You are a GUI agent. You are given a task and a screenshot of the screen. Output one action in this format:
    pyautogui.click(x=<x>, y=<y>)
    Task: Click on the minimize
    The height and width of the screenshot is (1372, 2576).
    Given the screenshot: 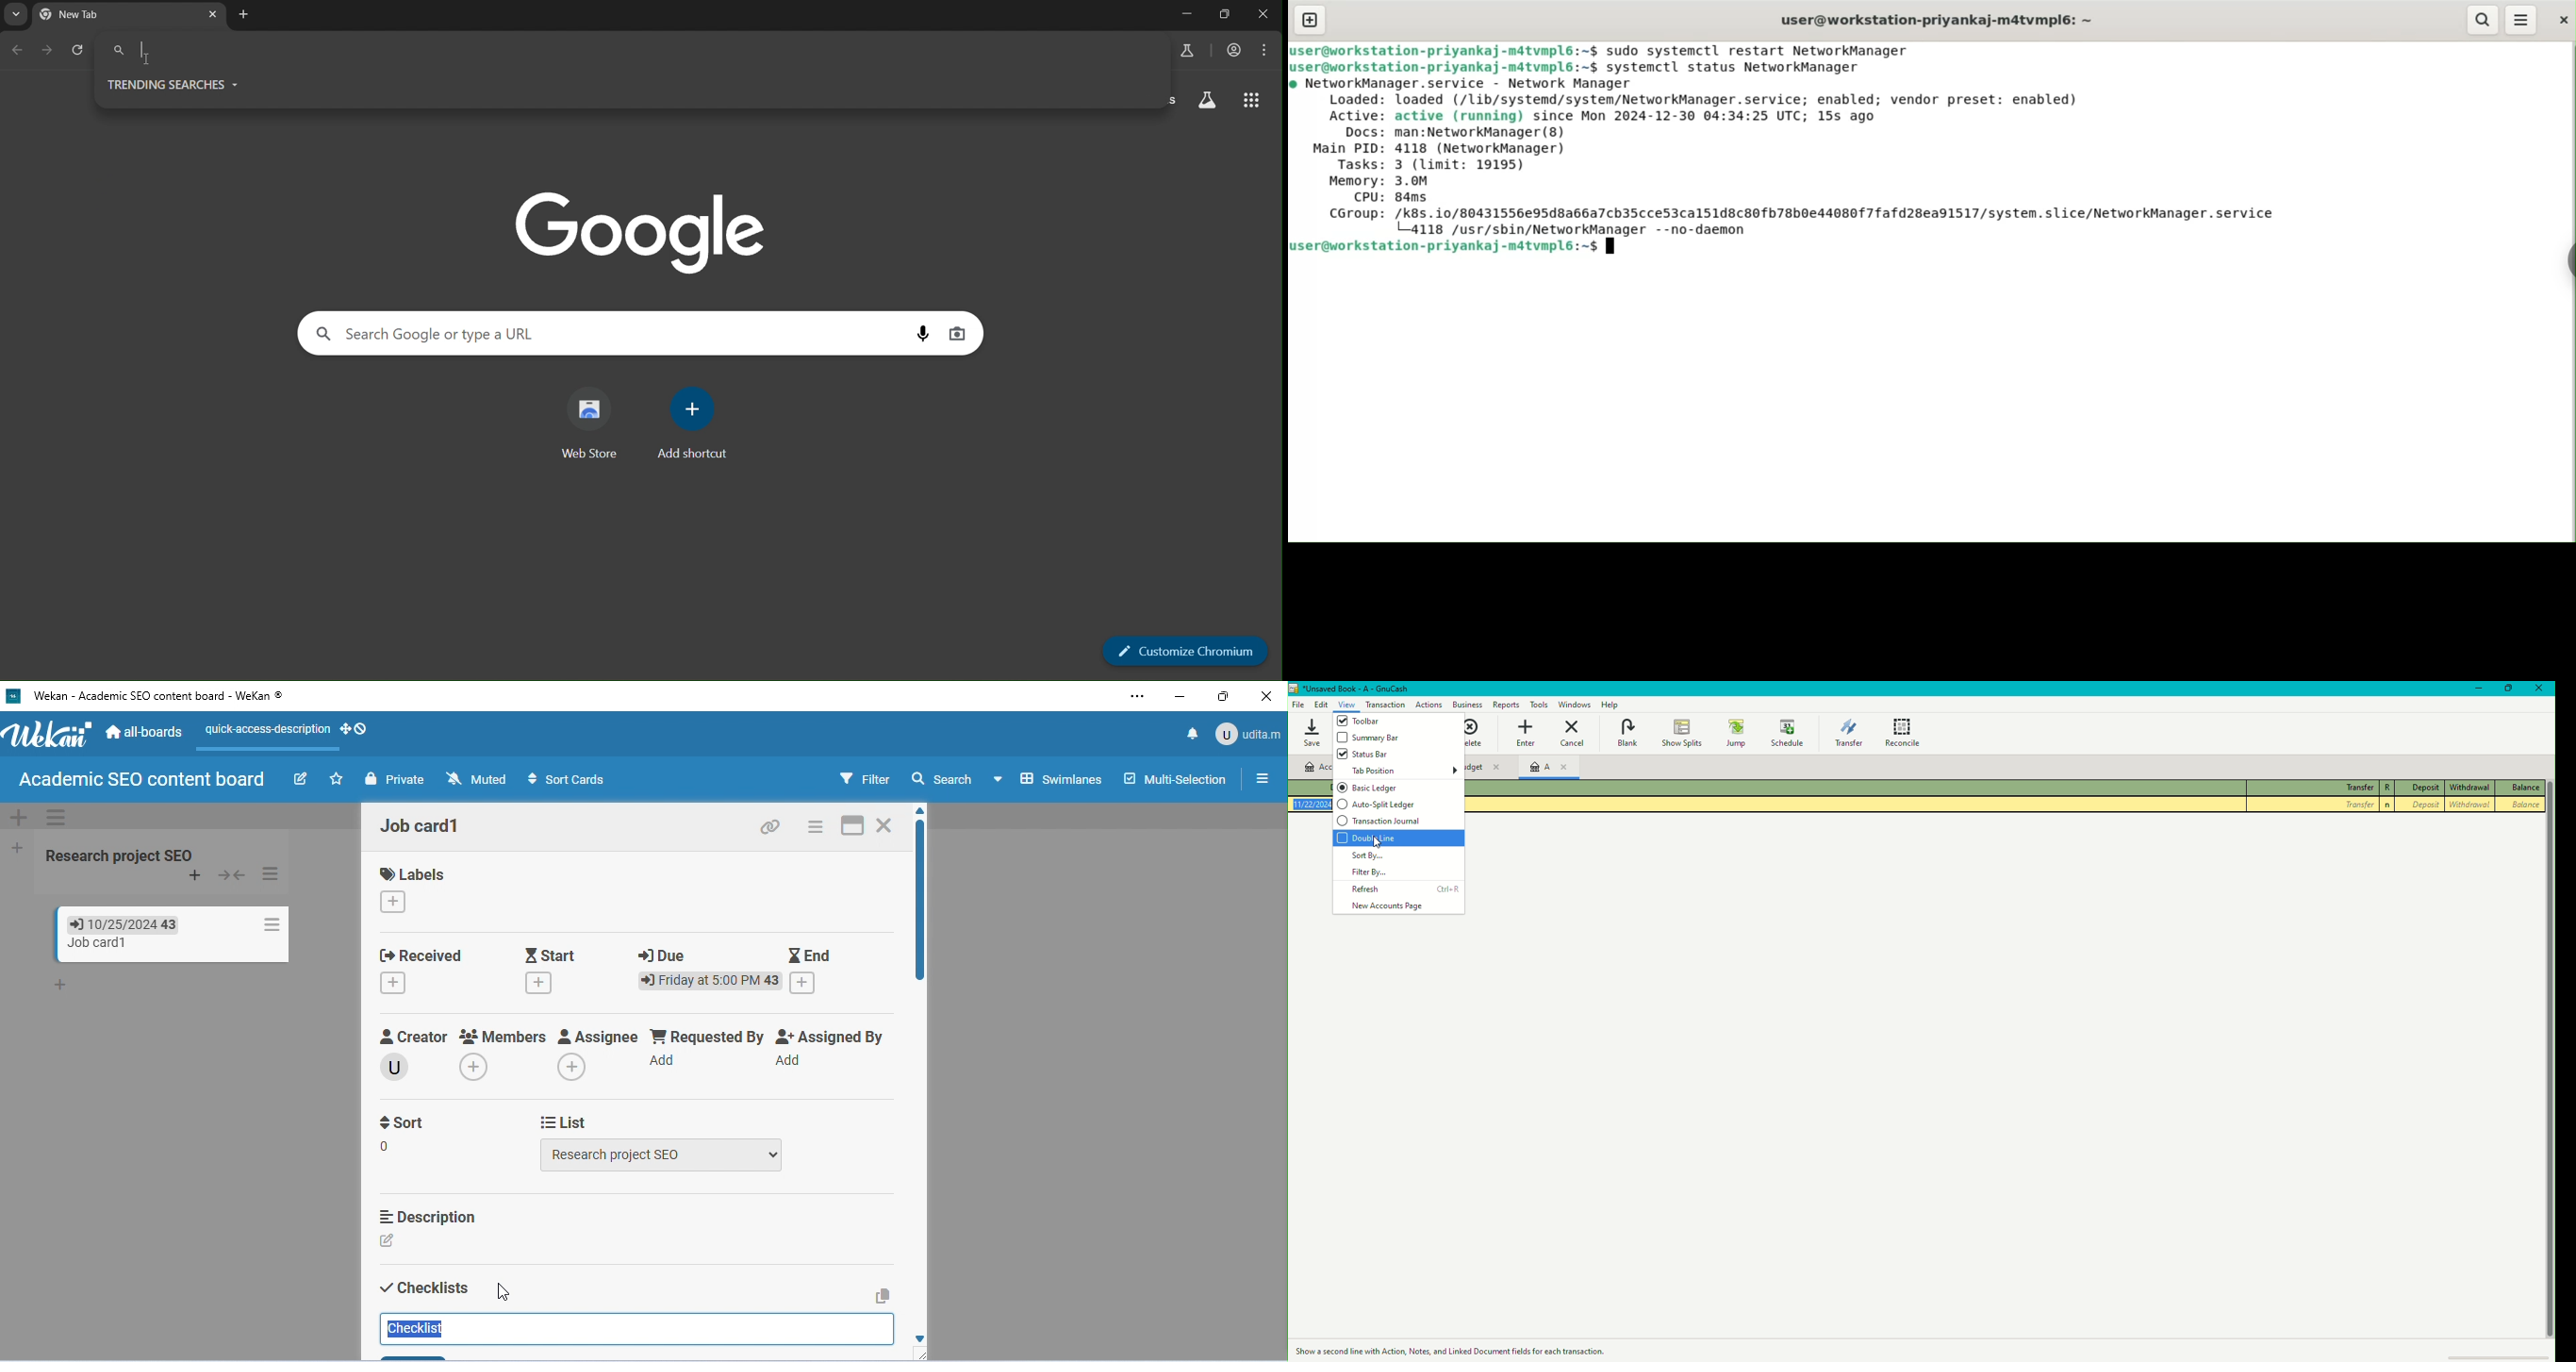 What is the action you would take?
    pyautogui.click(x=1178, y=698)
    